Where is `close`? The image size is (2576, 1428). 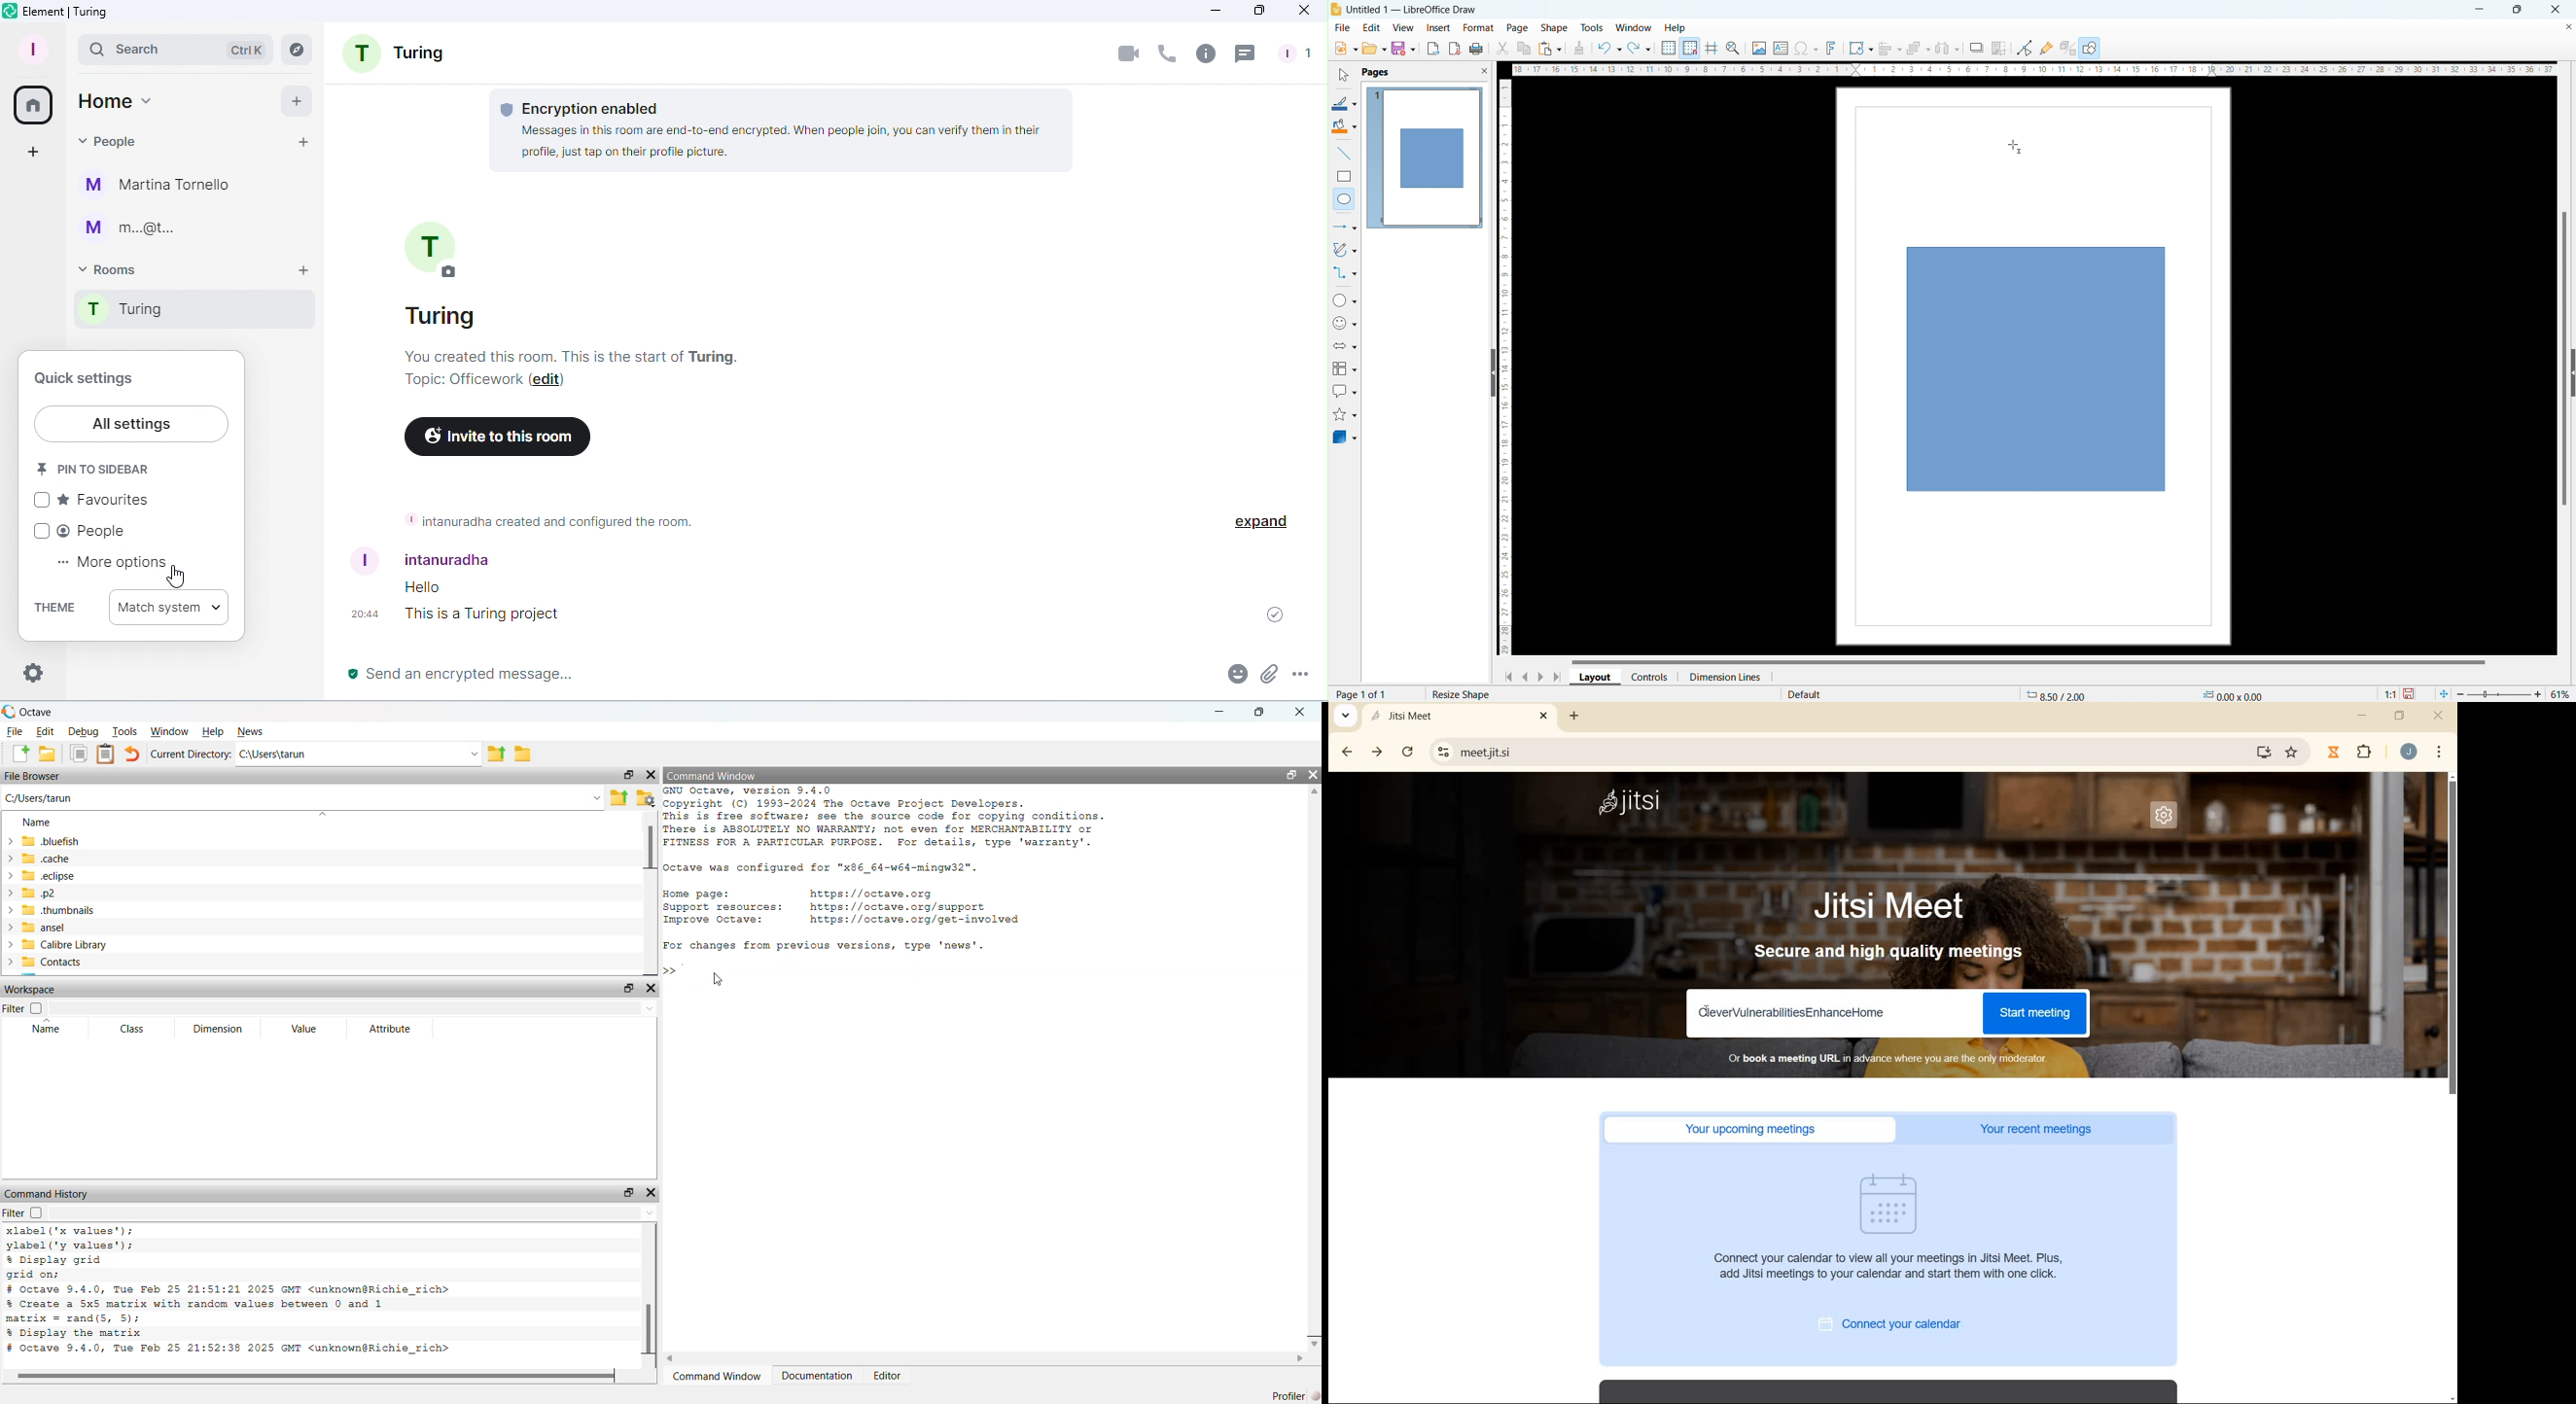
close is located at coordinates (655, 1193).